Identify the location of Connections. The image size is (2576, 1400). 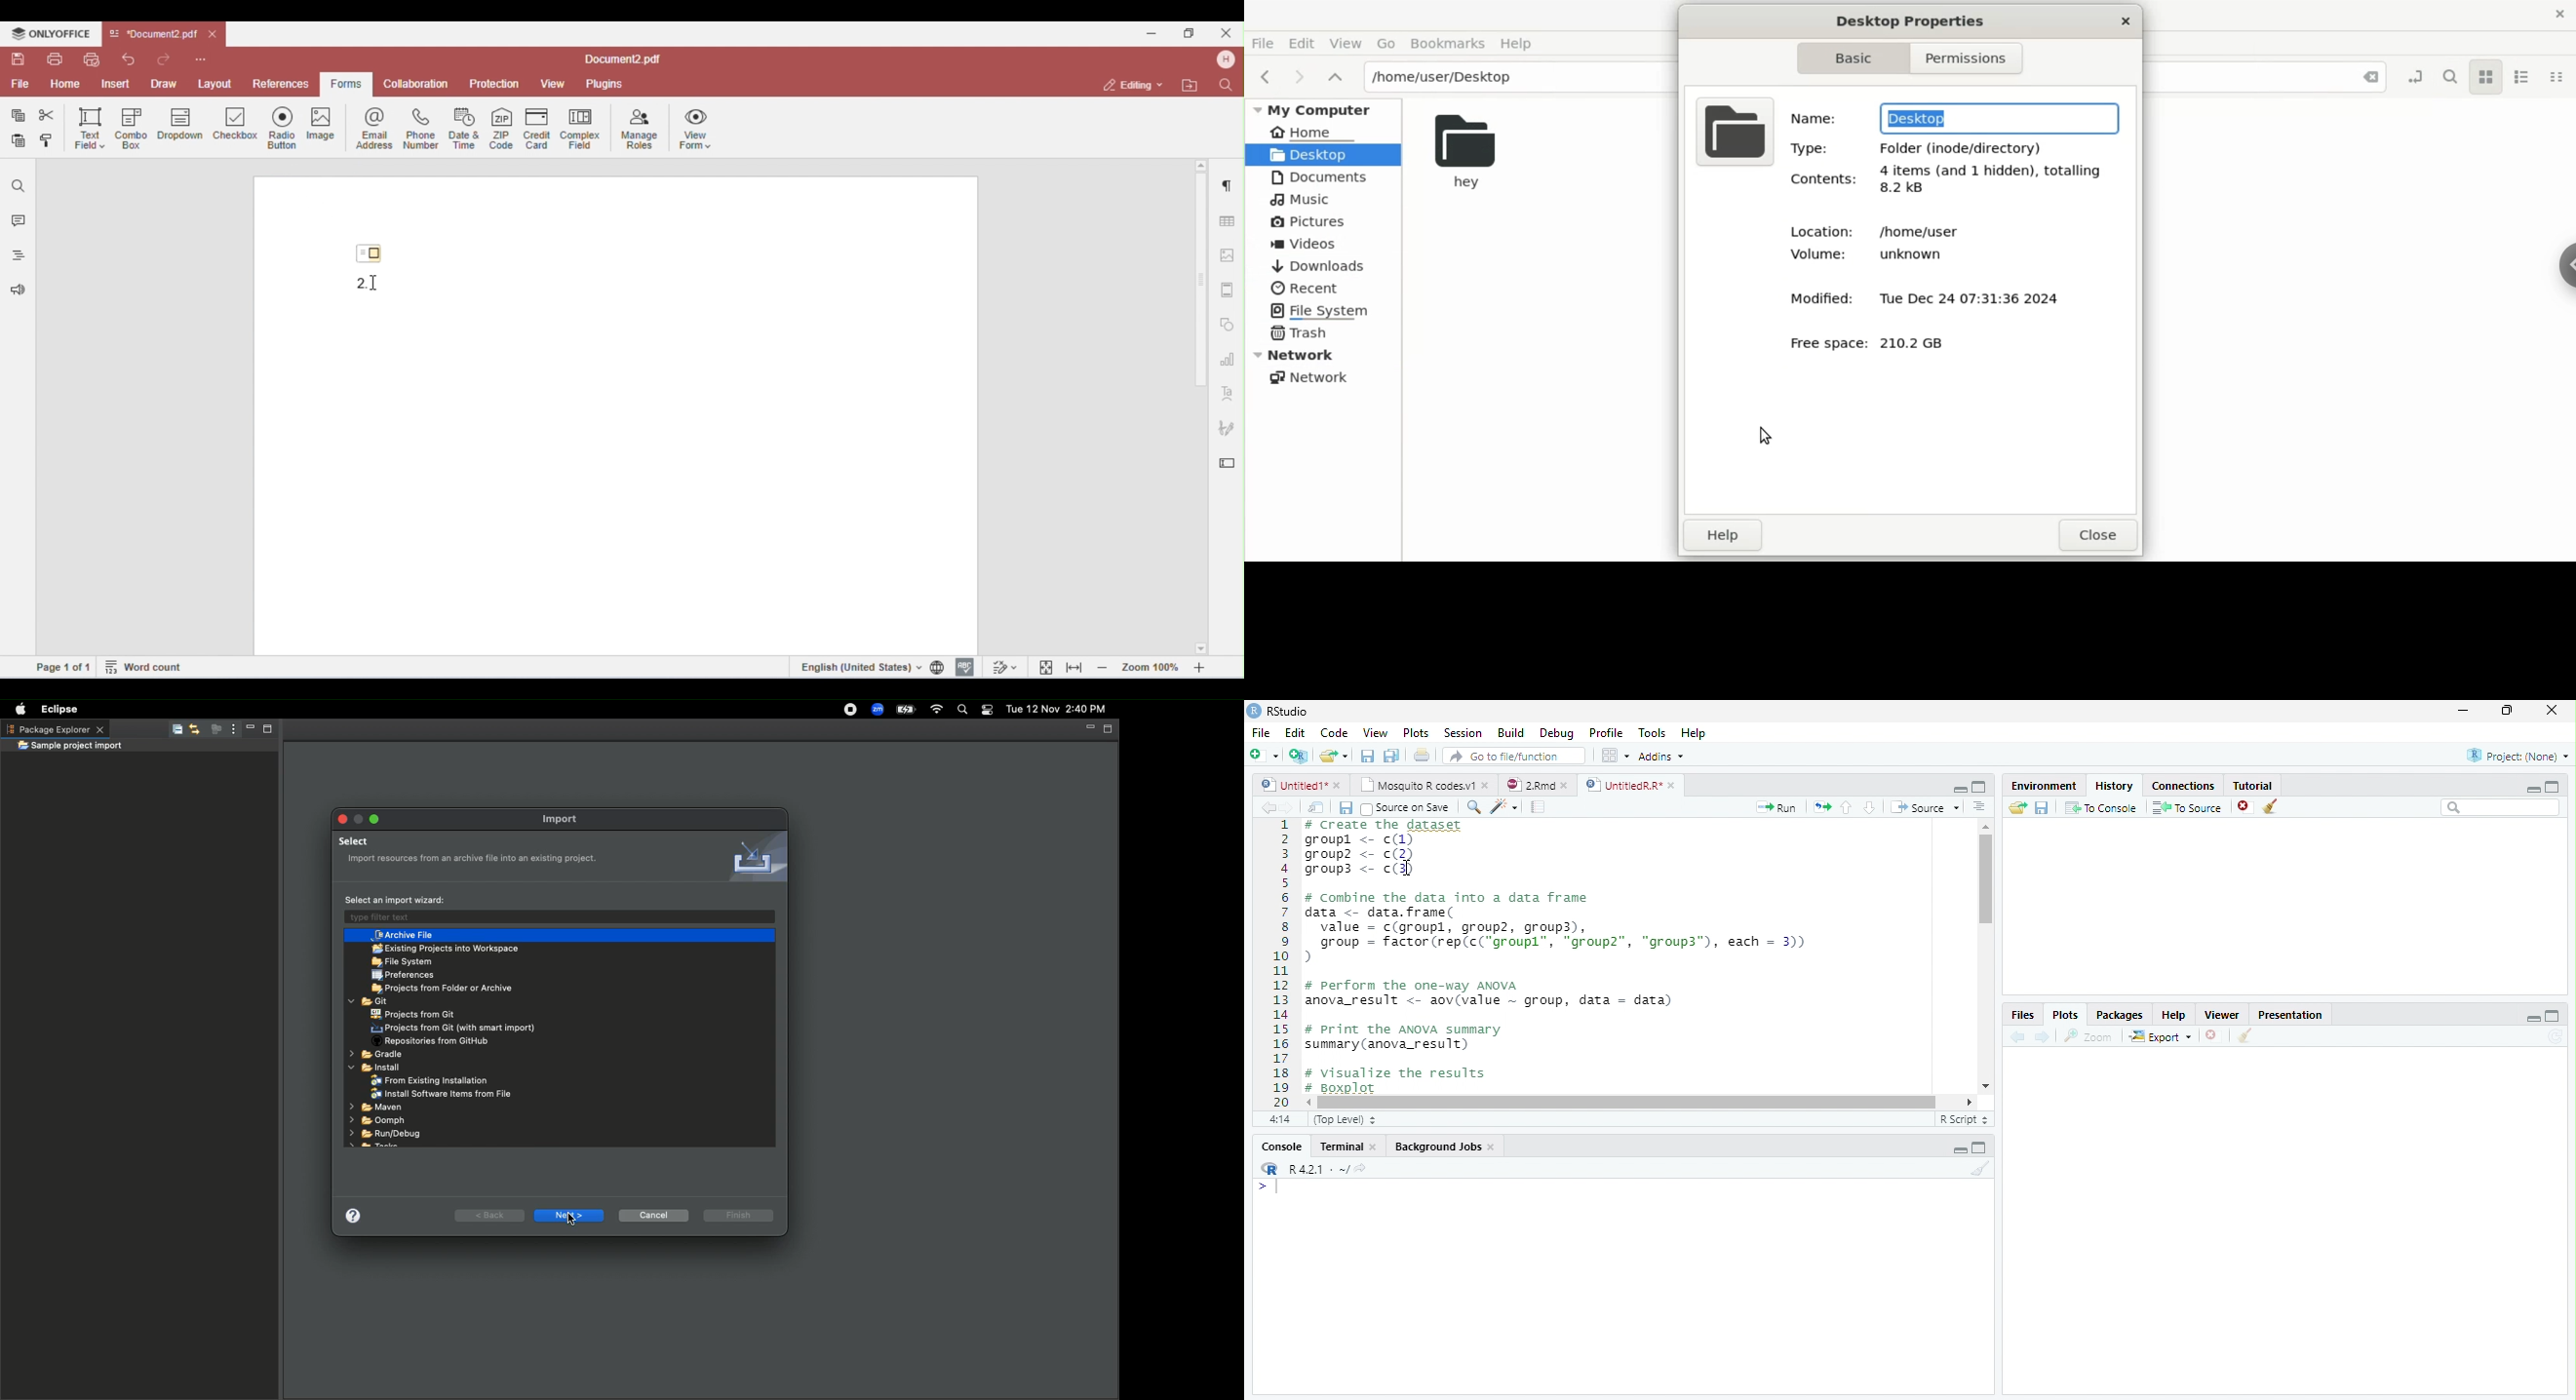
(2185, 784).